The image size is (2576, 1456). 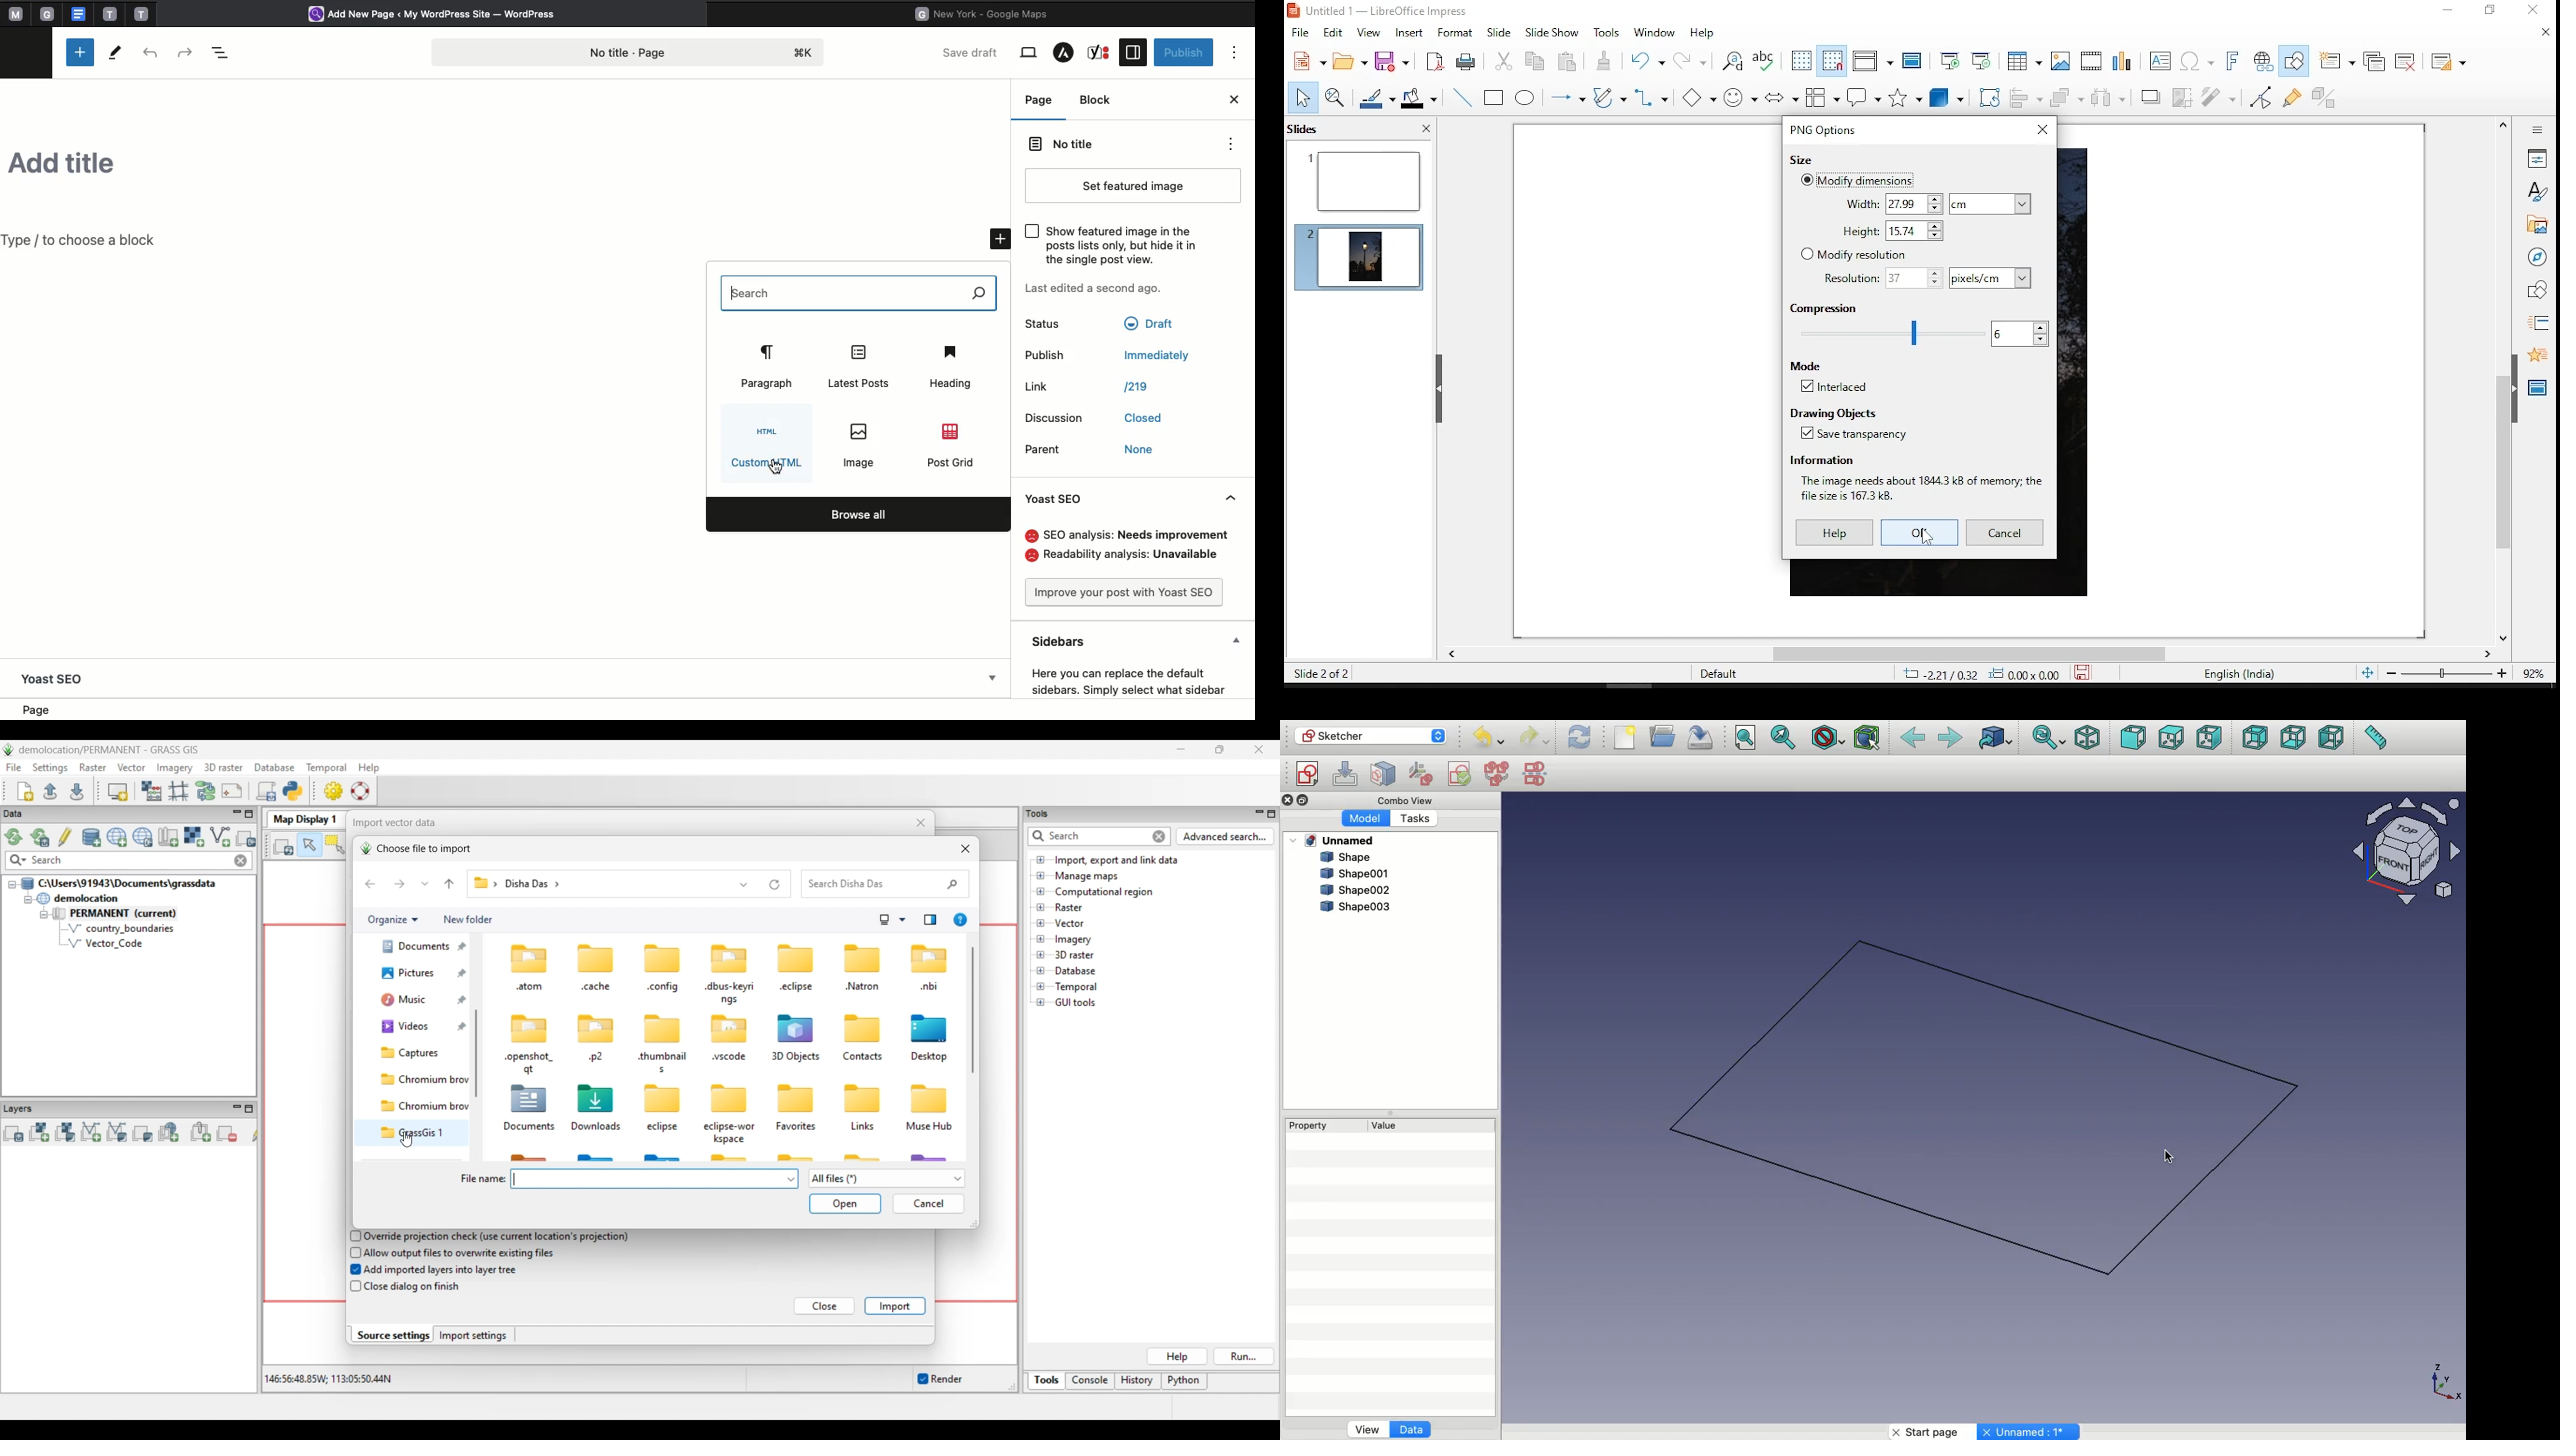 What do you see at coordinates (1914, 739) in the screenshot?
I see `Back` at bounding box center [1914, 739].